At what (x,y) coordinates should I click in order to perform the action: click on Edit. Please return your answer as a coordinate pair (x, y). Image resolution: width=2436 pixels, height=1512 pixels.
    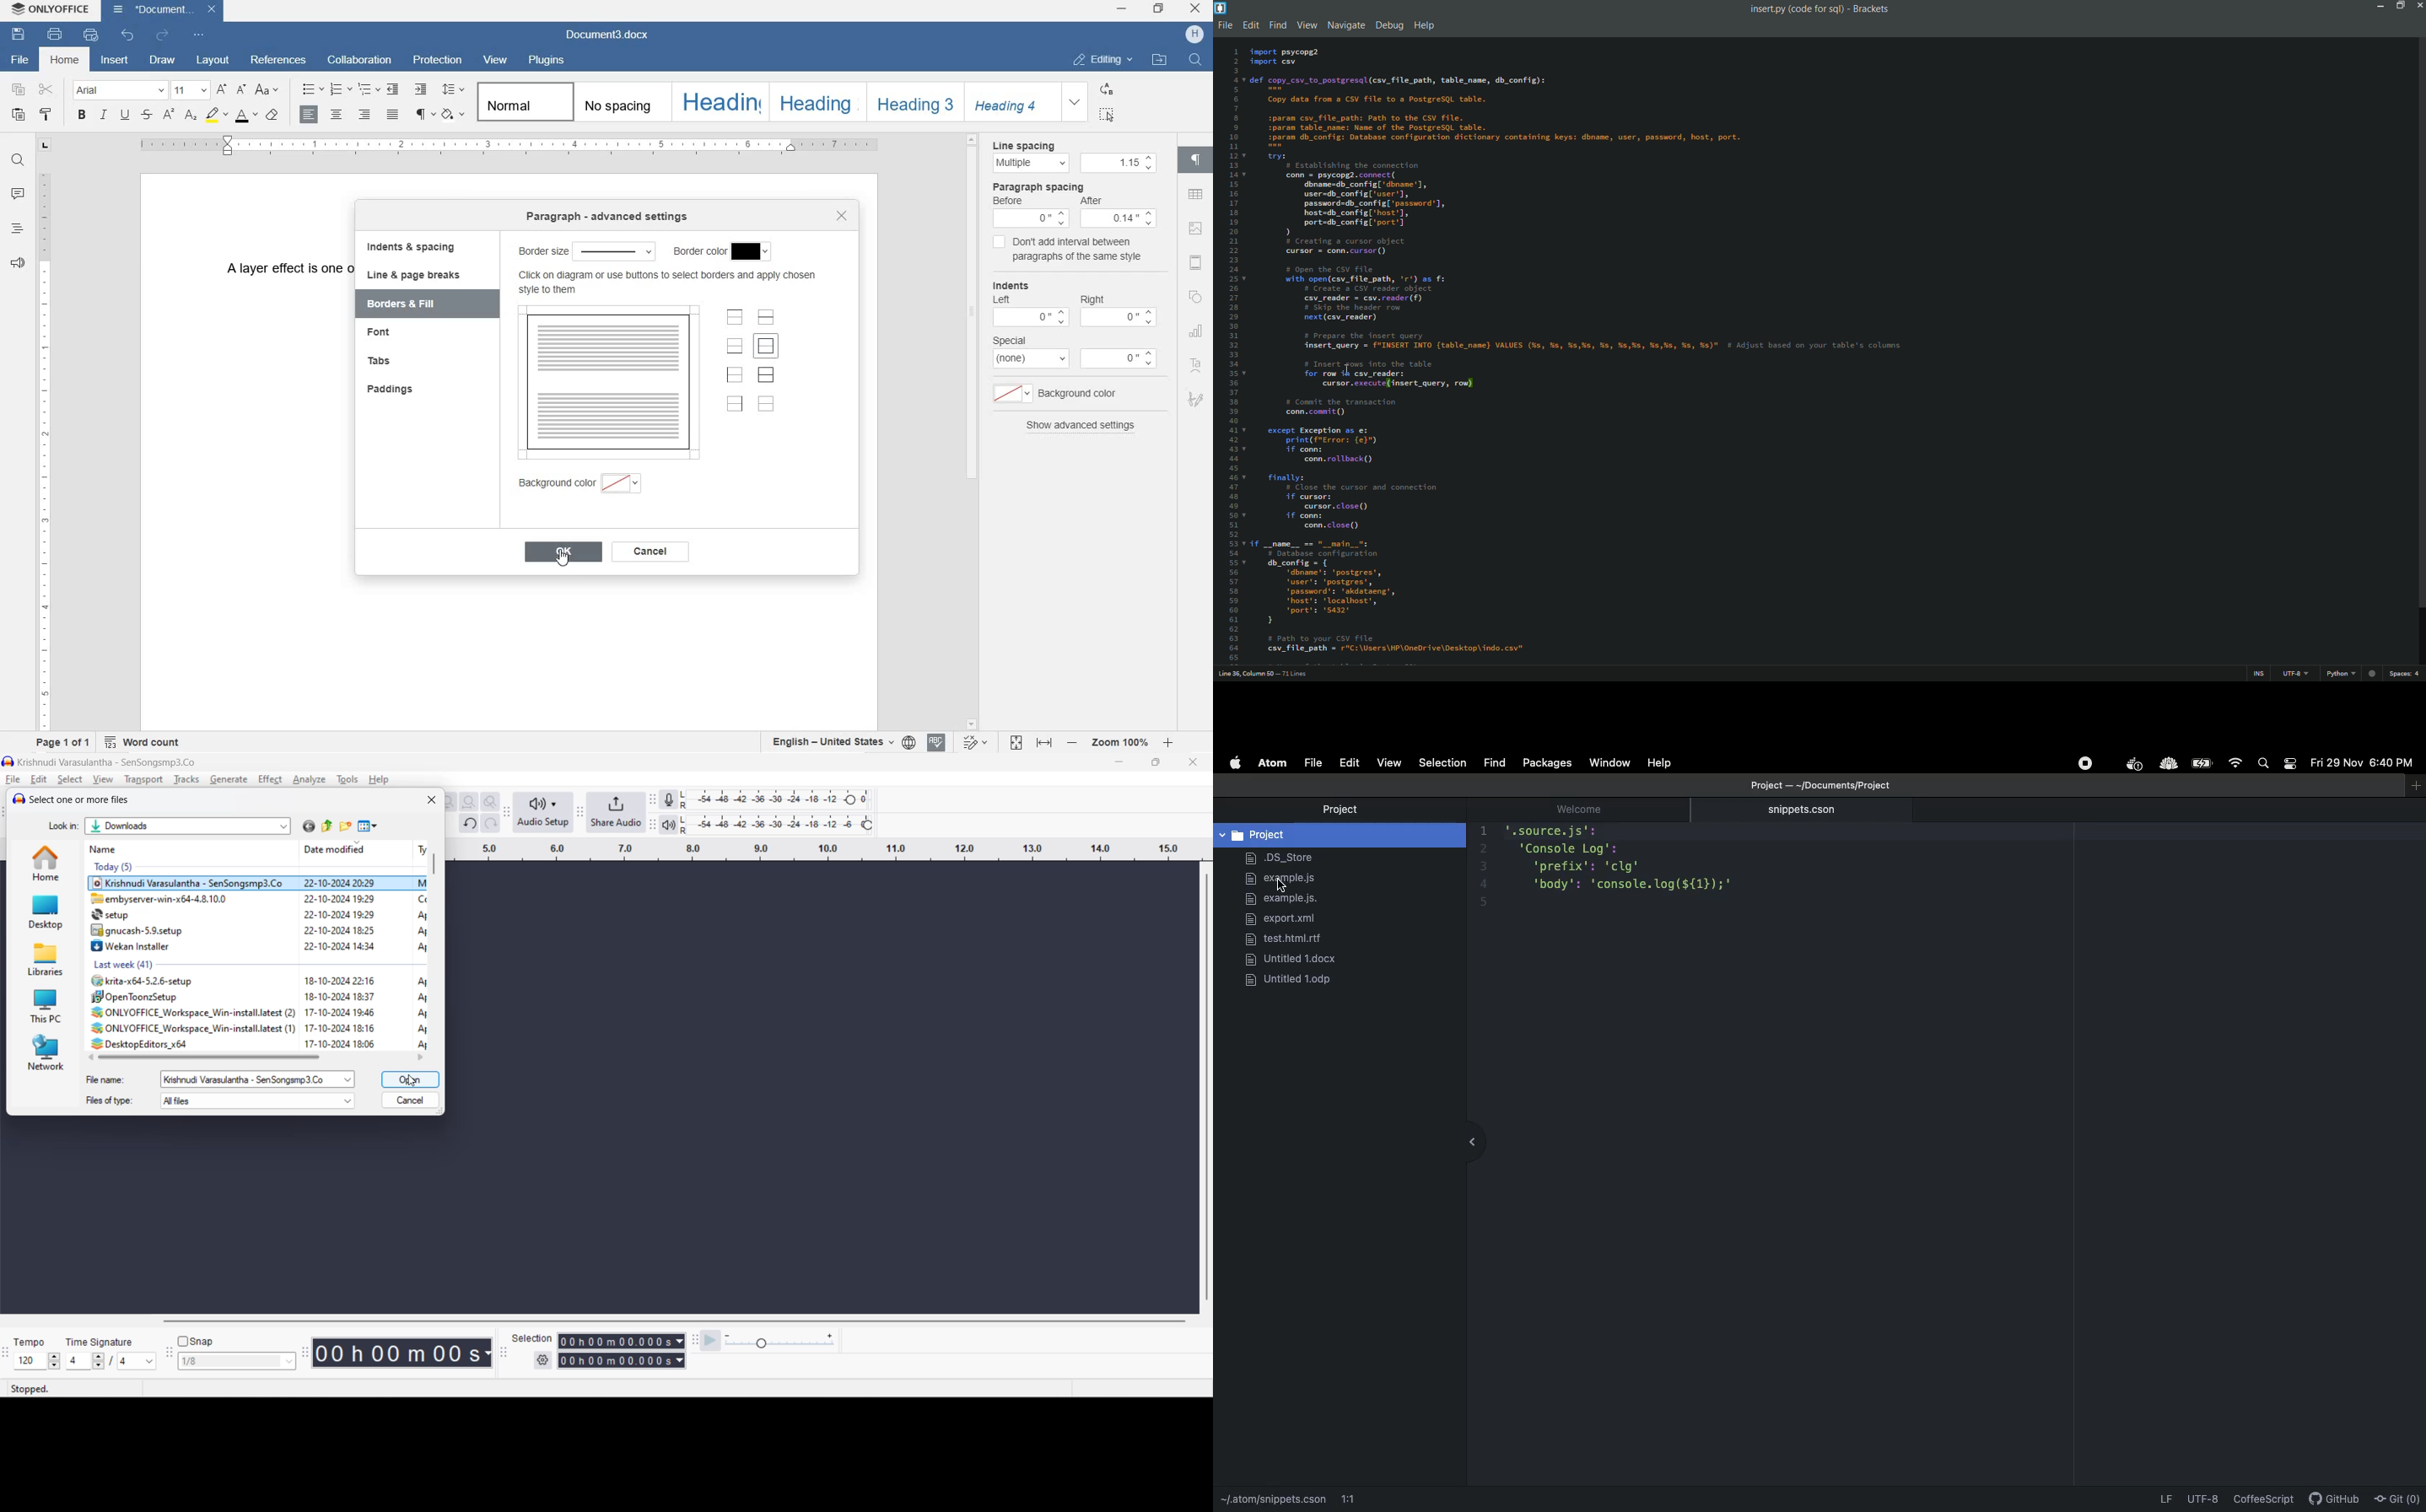
    Looking at the image, I should click on (1350, 762).